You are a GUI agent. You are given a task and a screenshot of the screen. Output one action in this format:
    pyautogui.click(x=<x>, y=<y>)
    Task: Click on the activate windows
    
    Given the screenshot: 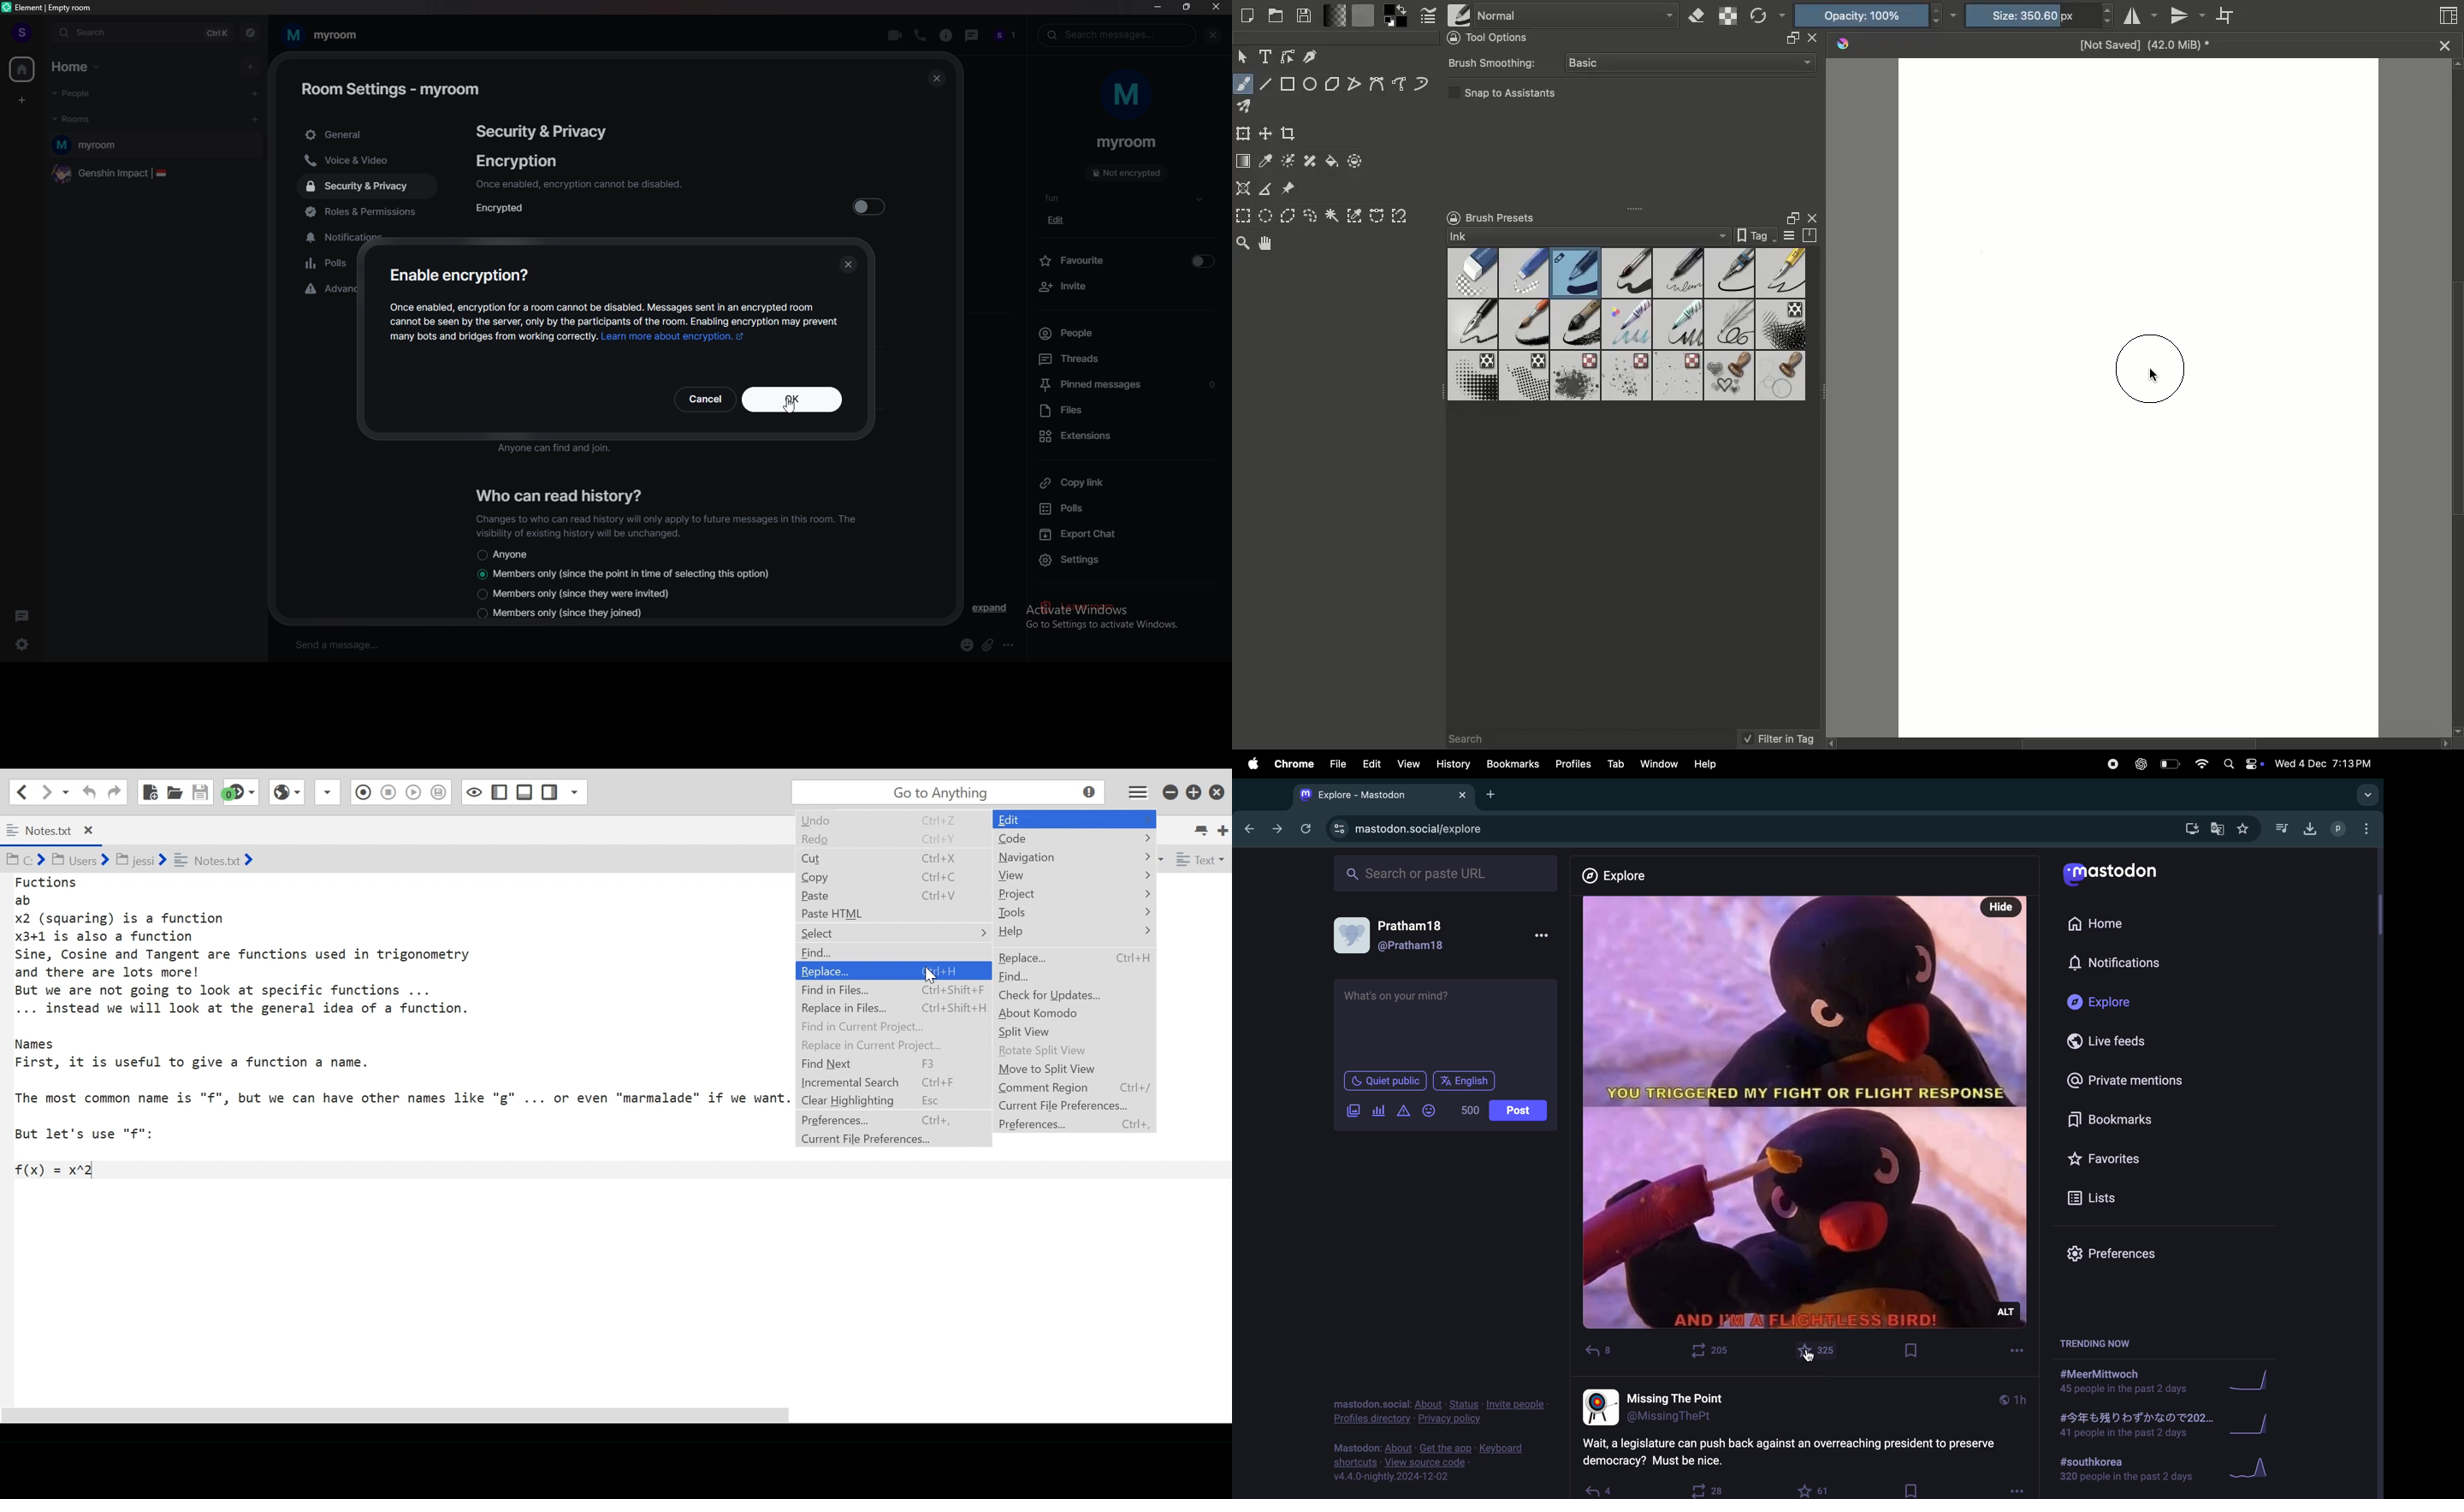 What is the action you would take?
    pyautogui.click(x=1116, y=607)
    